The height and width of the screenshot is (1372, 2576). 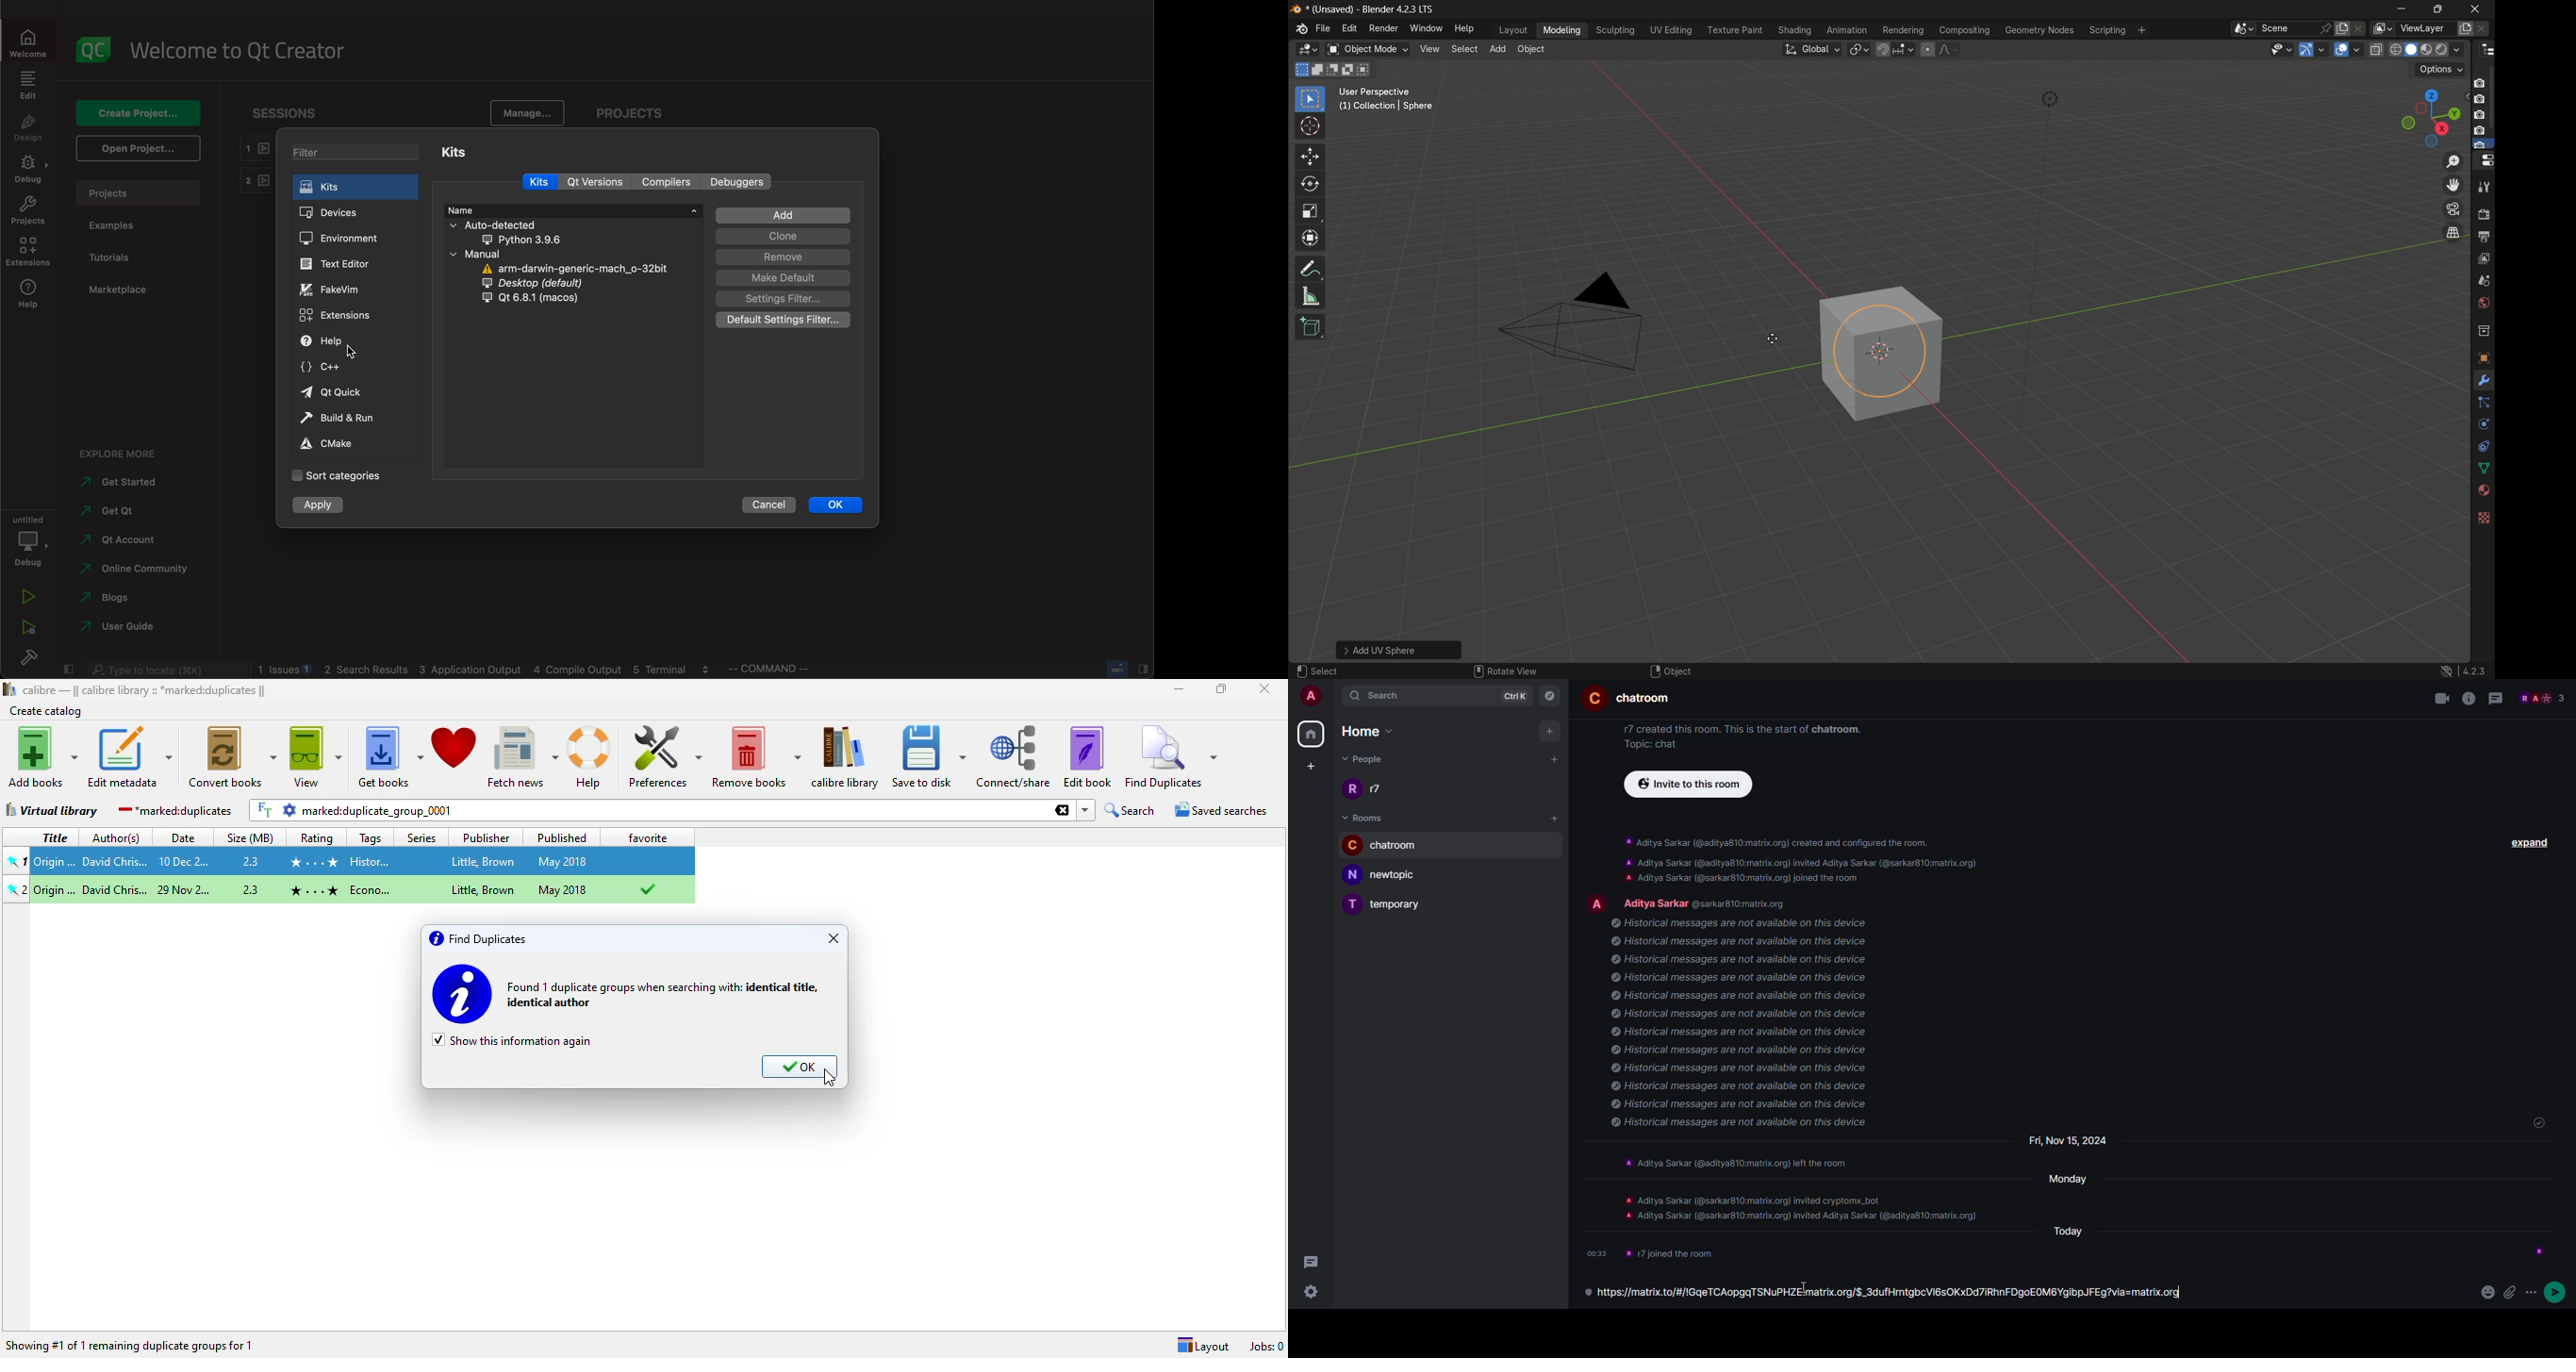 What do you see at coordinates (1739, 736) in the screenshot?
I see `17 created this room. This is the start of chatroom.
Topic: chat` at bounding box center [1739, 736].